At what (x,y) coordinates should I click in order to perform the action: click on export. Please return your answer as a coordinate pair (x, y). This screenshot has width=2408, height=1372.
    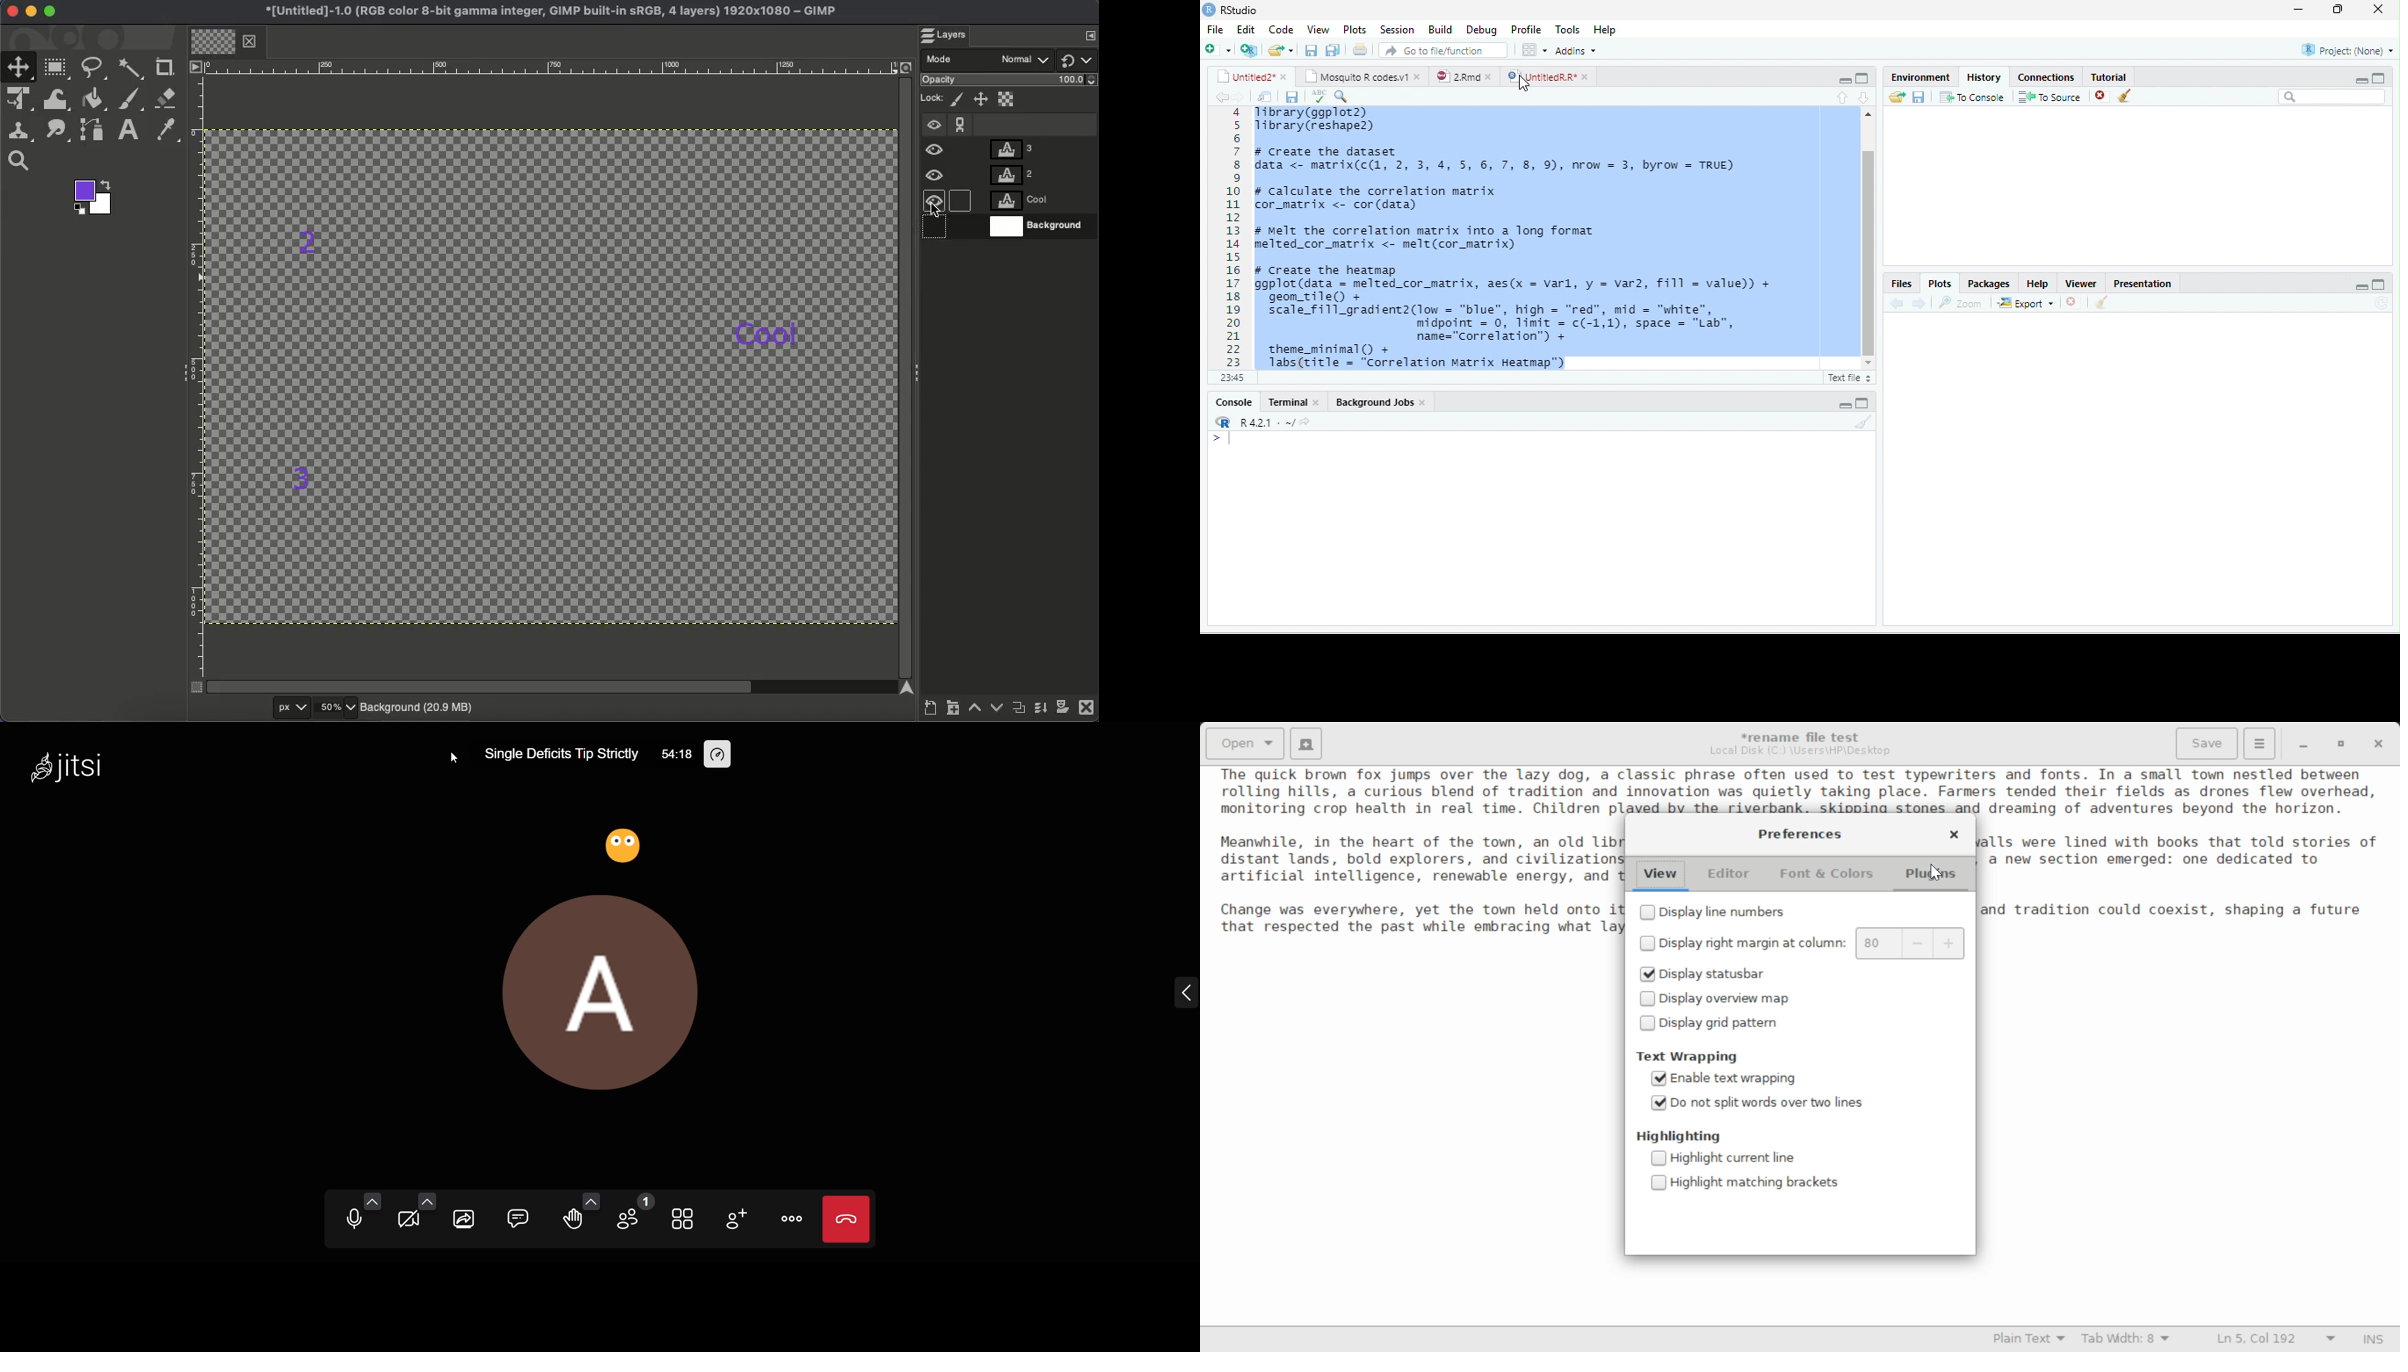
    Looking at the image, I should click on (2026, 305).